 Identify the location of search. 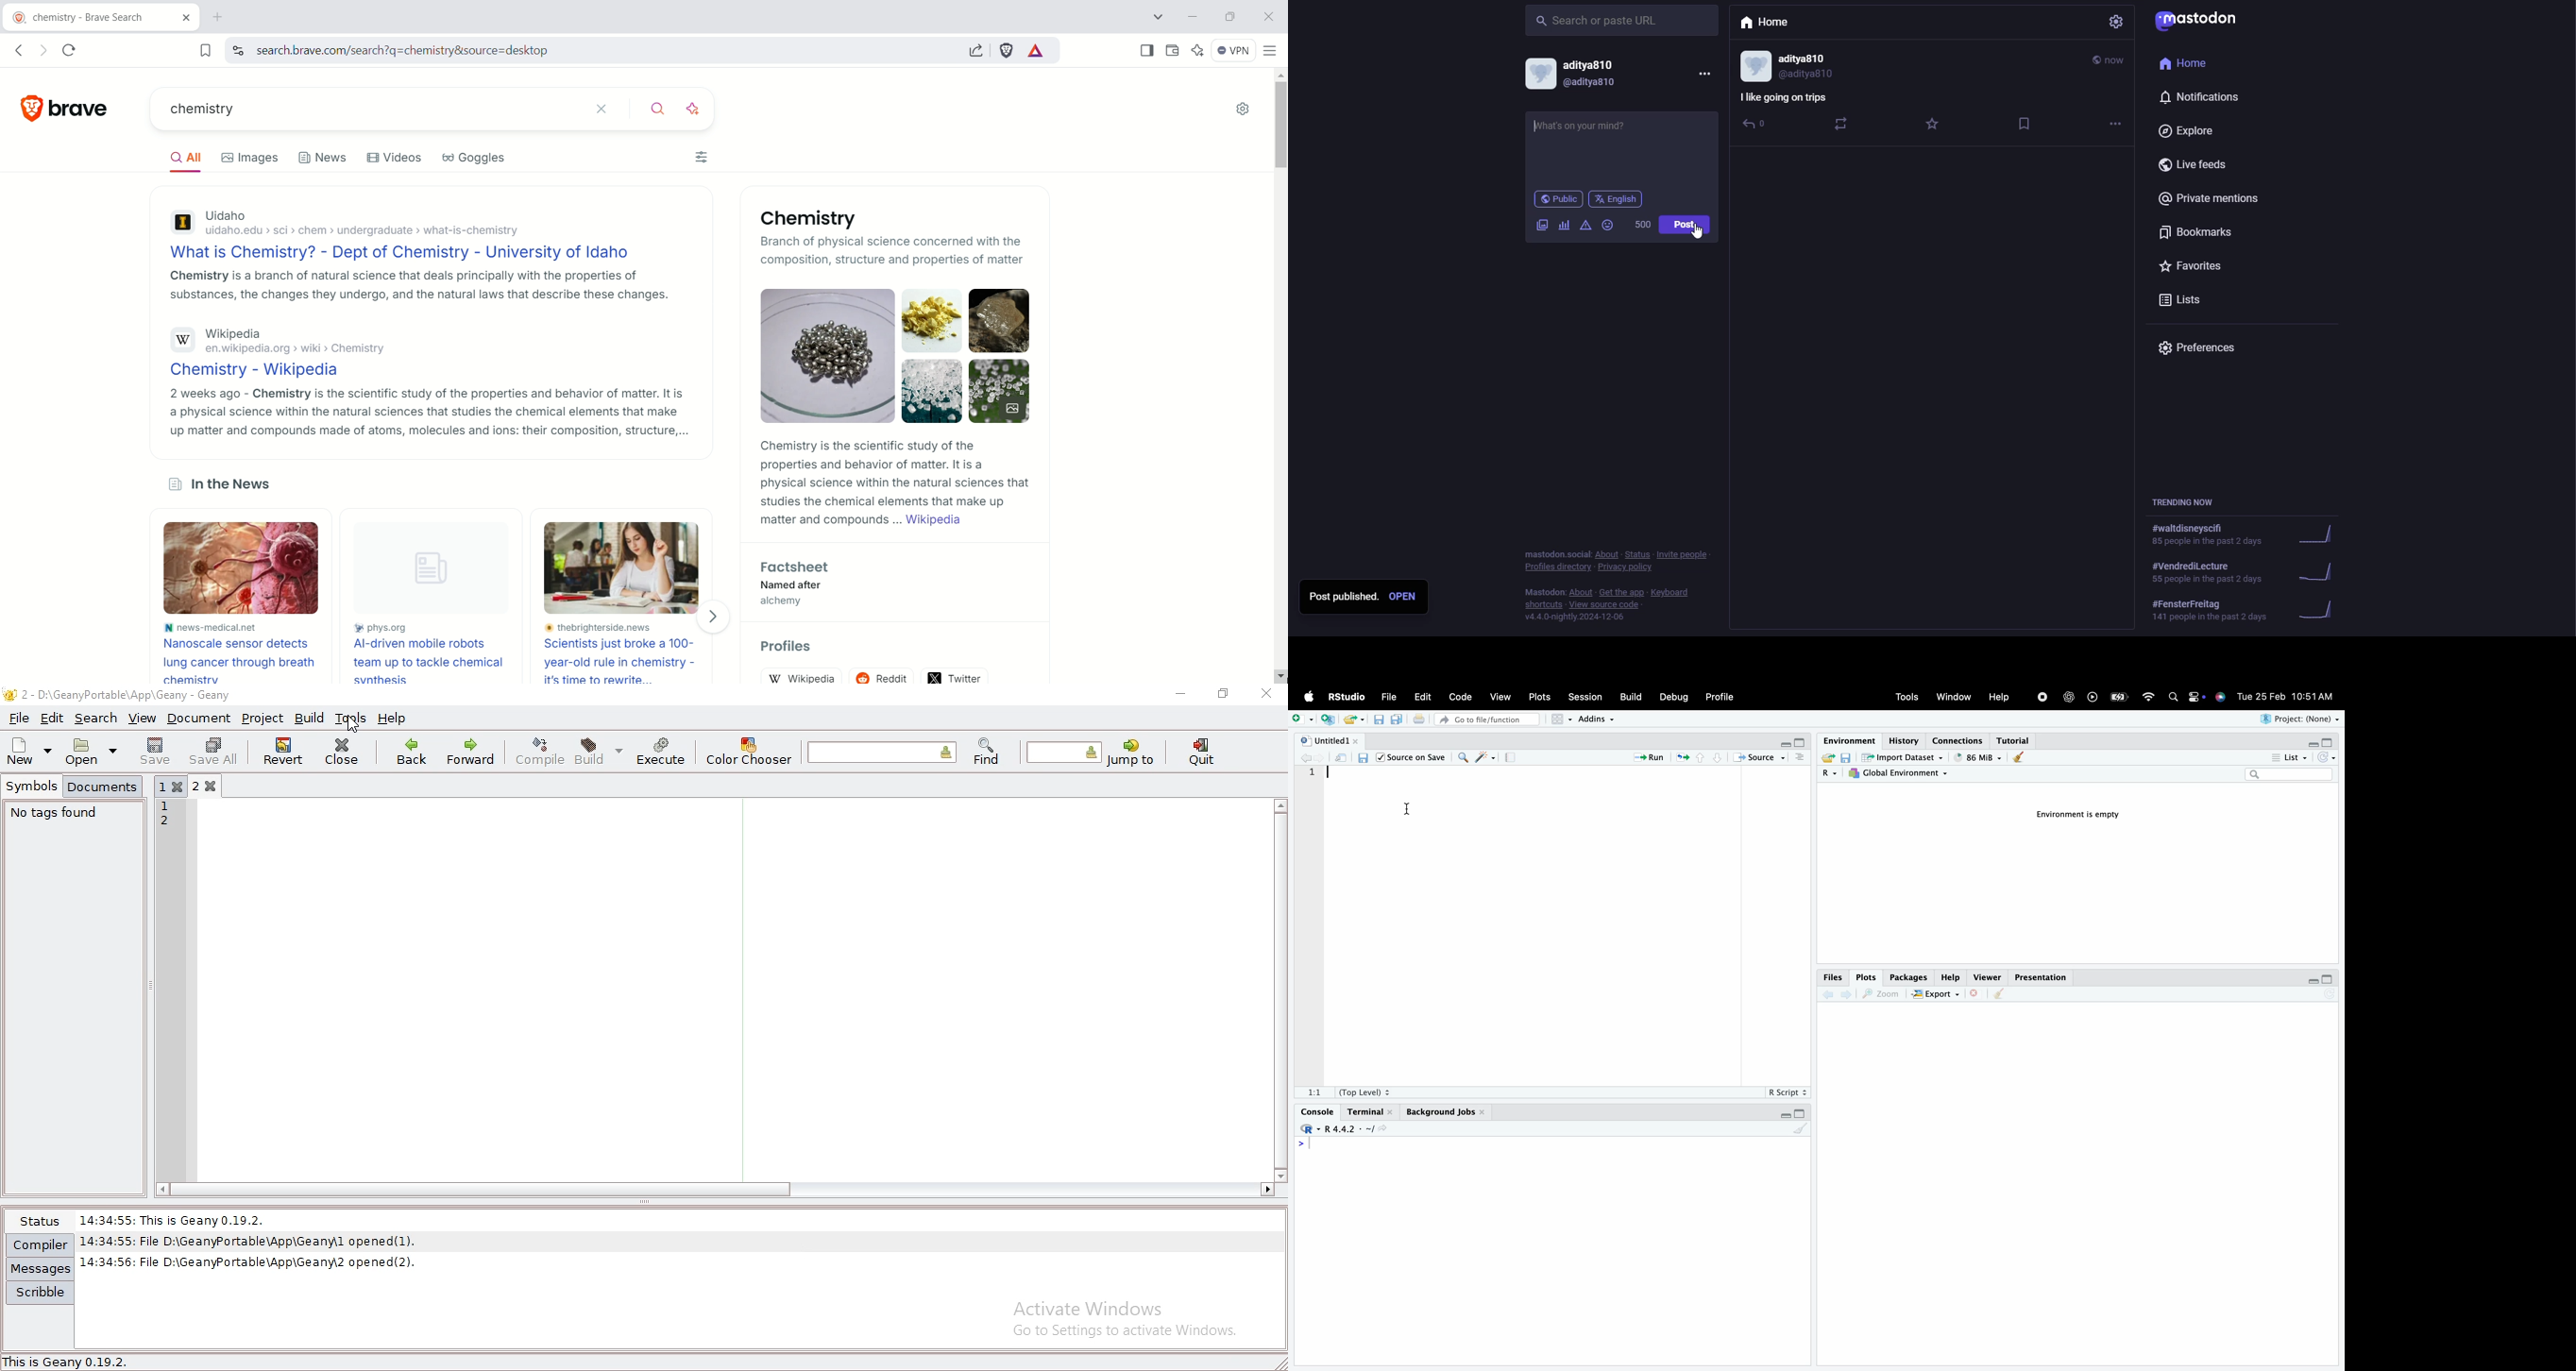
(2288, 775).